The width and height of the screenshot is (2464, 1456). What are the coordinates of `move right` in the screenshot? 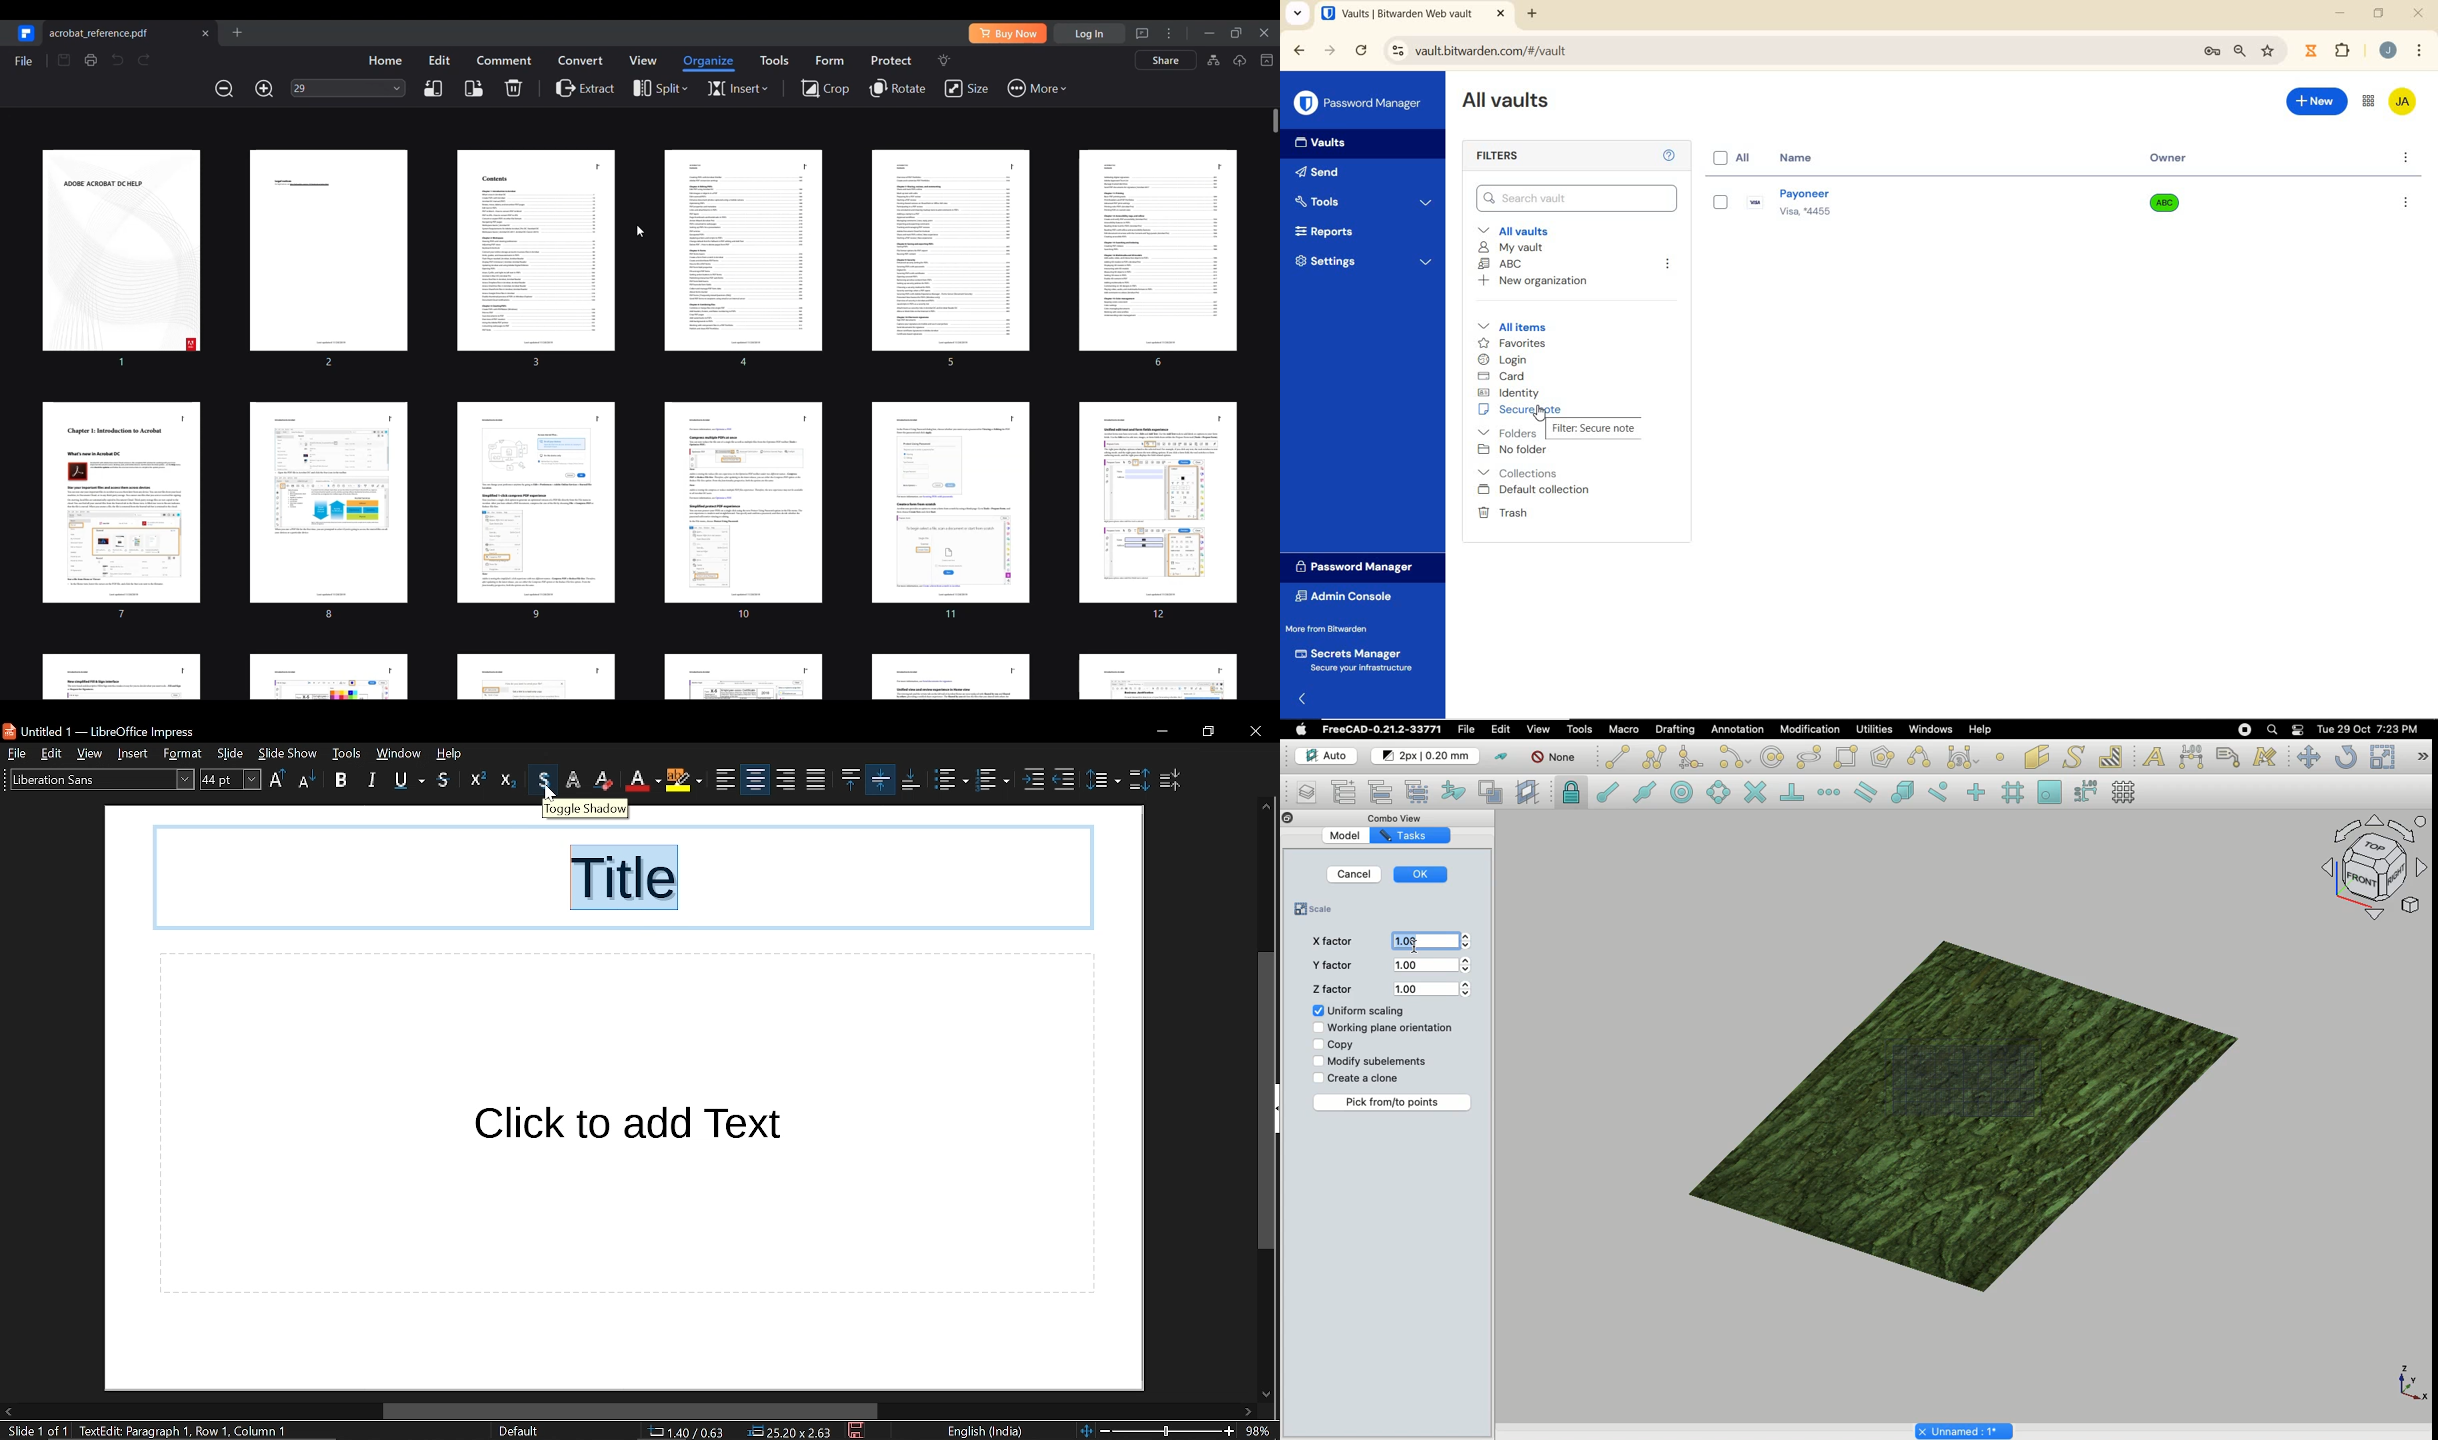 It's located at (1247, 1412).